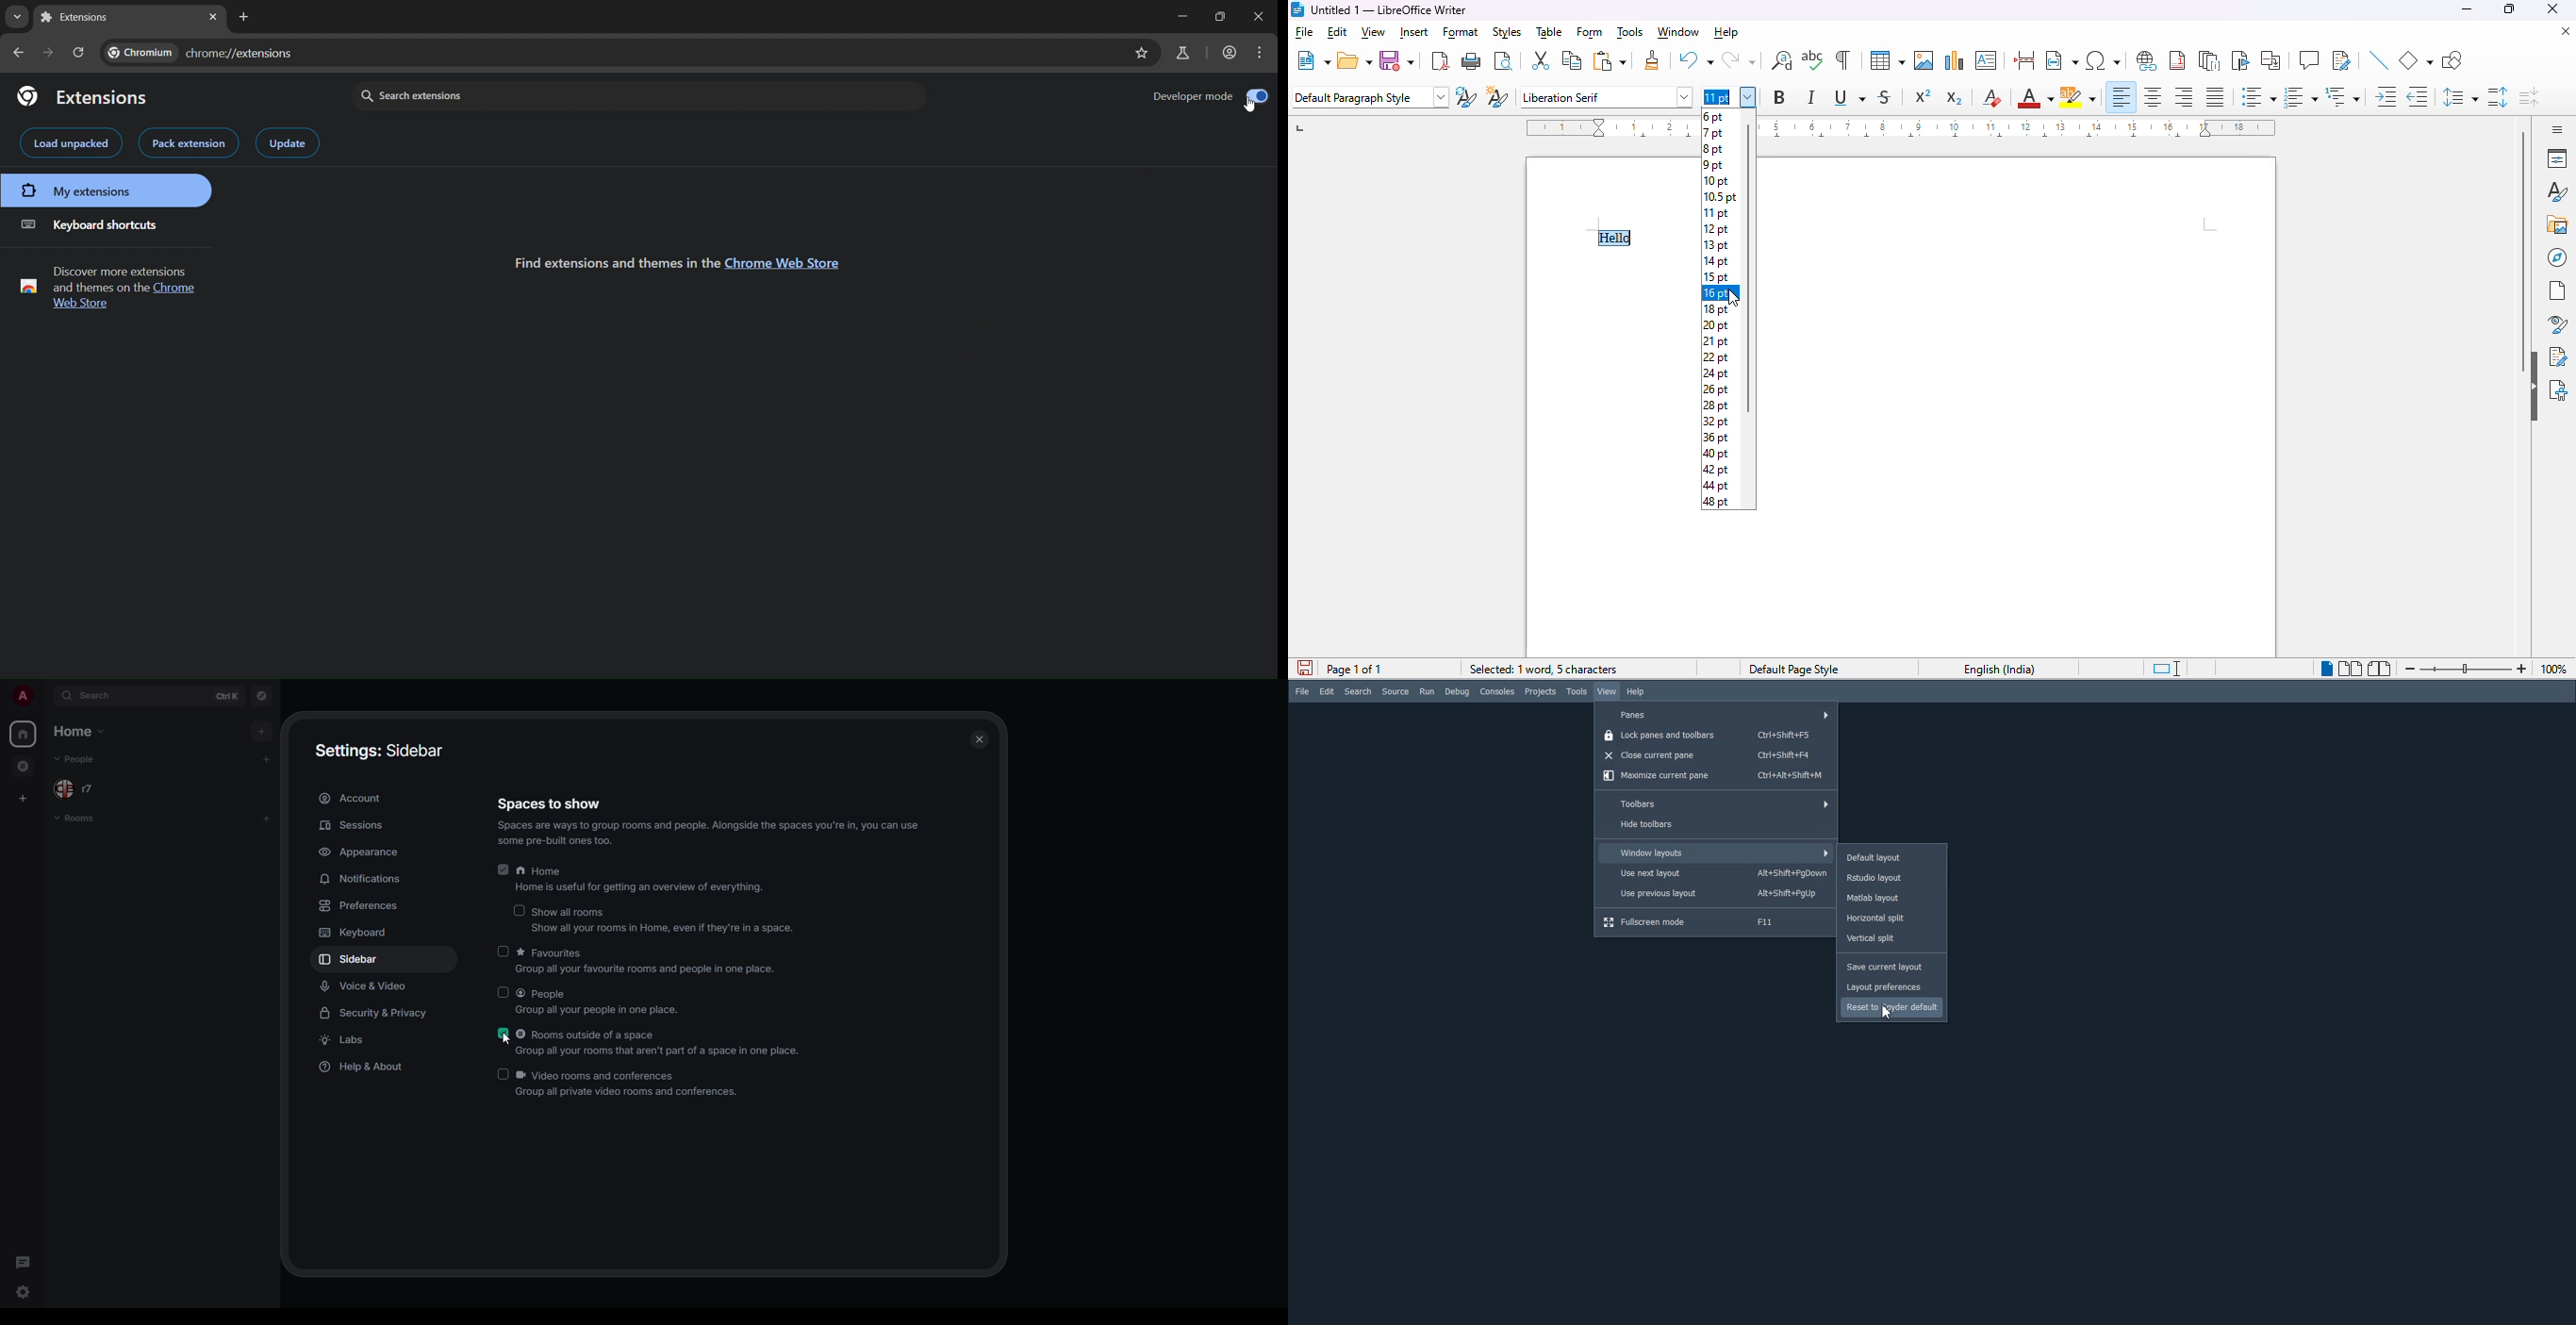 The height and width of the screenshot is (1344, 2576). What do you see at coordinates (1886, 1013) in the screenshot?
I see `cursor` at bounding box center [1886, 1013].